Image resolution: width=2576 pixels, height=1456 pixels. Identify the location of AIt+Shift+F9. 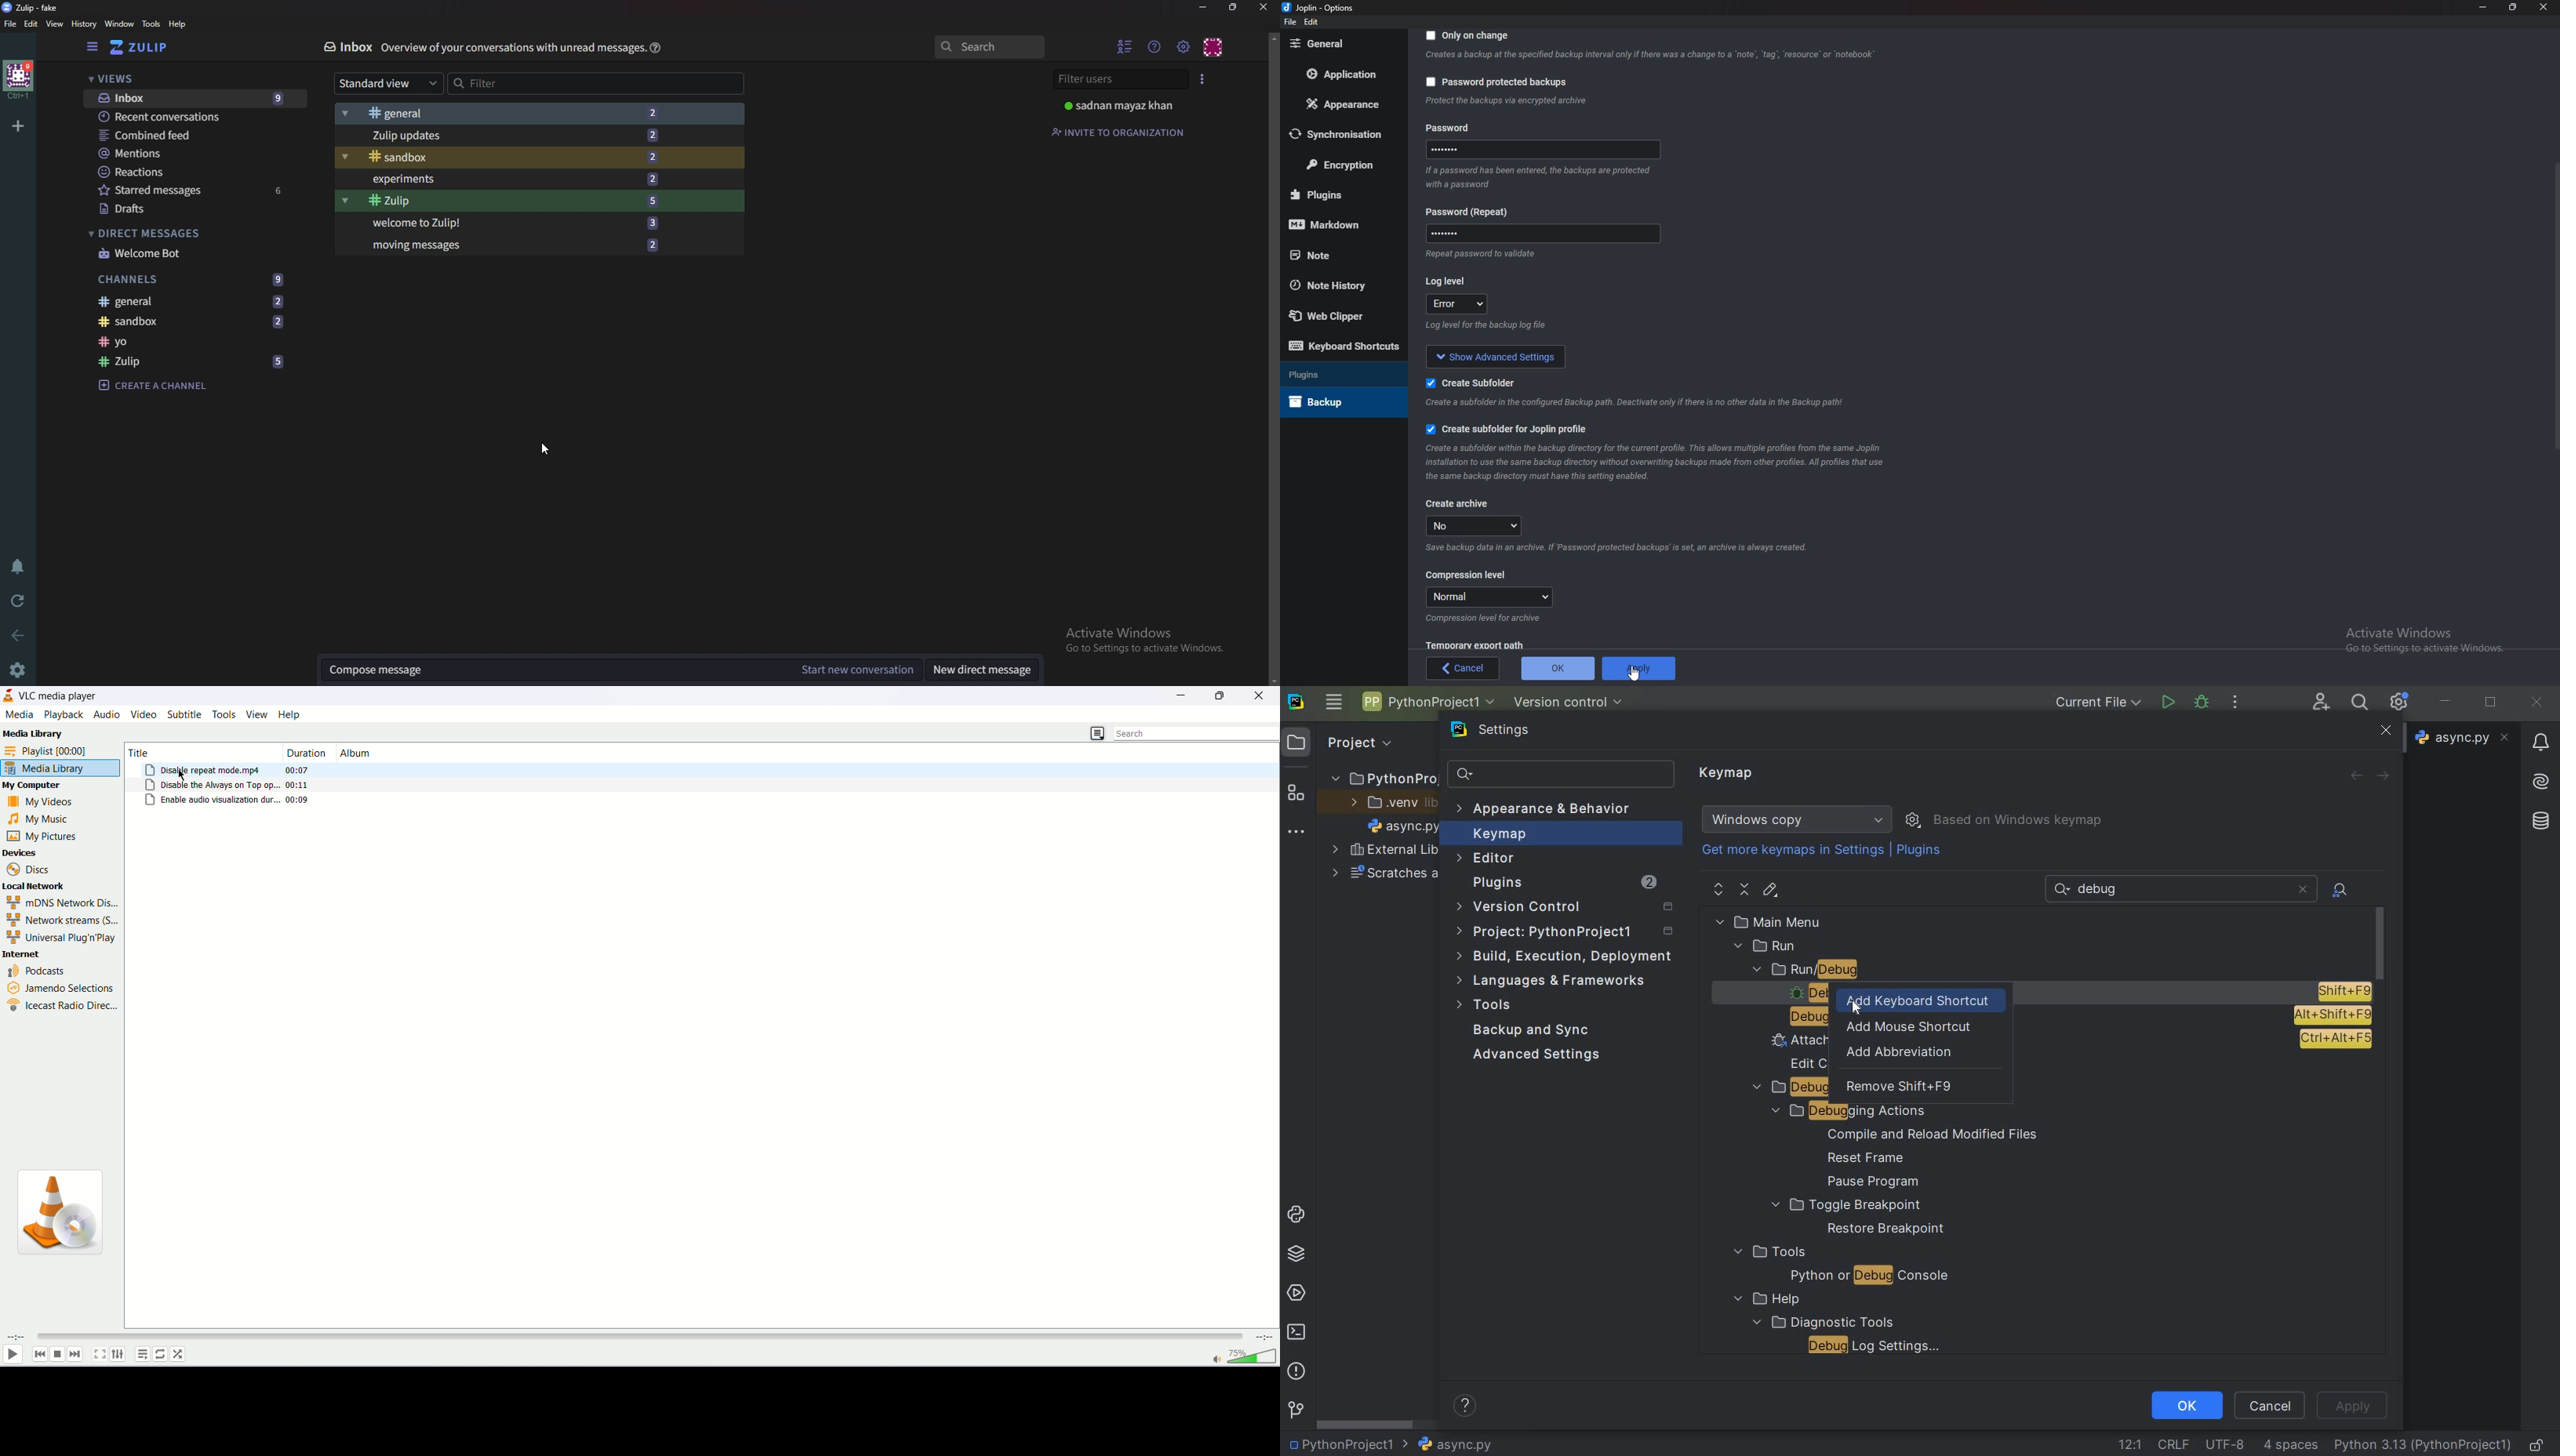
(2333, 1015).